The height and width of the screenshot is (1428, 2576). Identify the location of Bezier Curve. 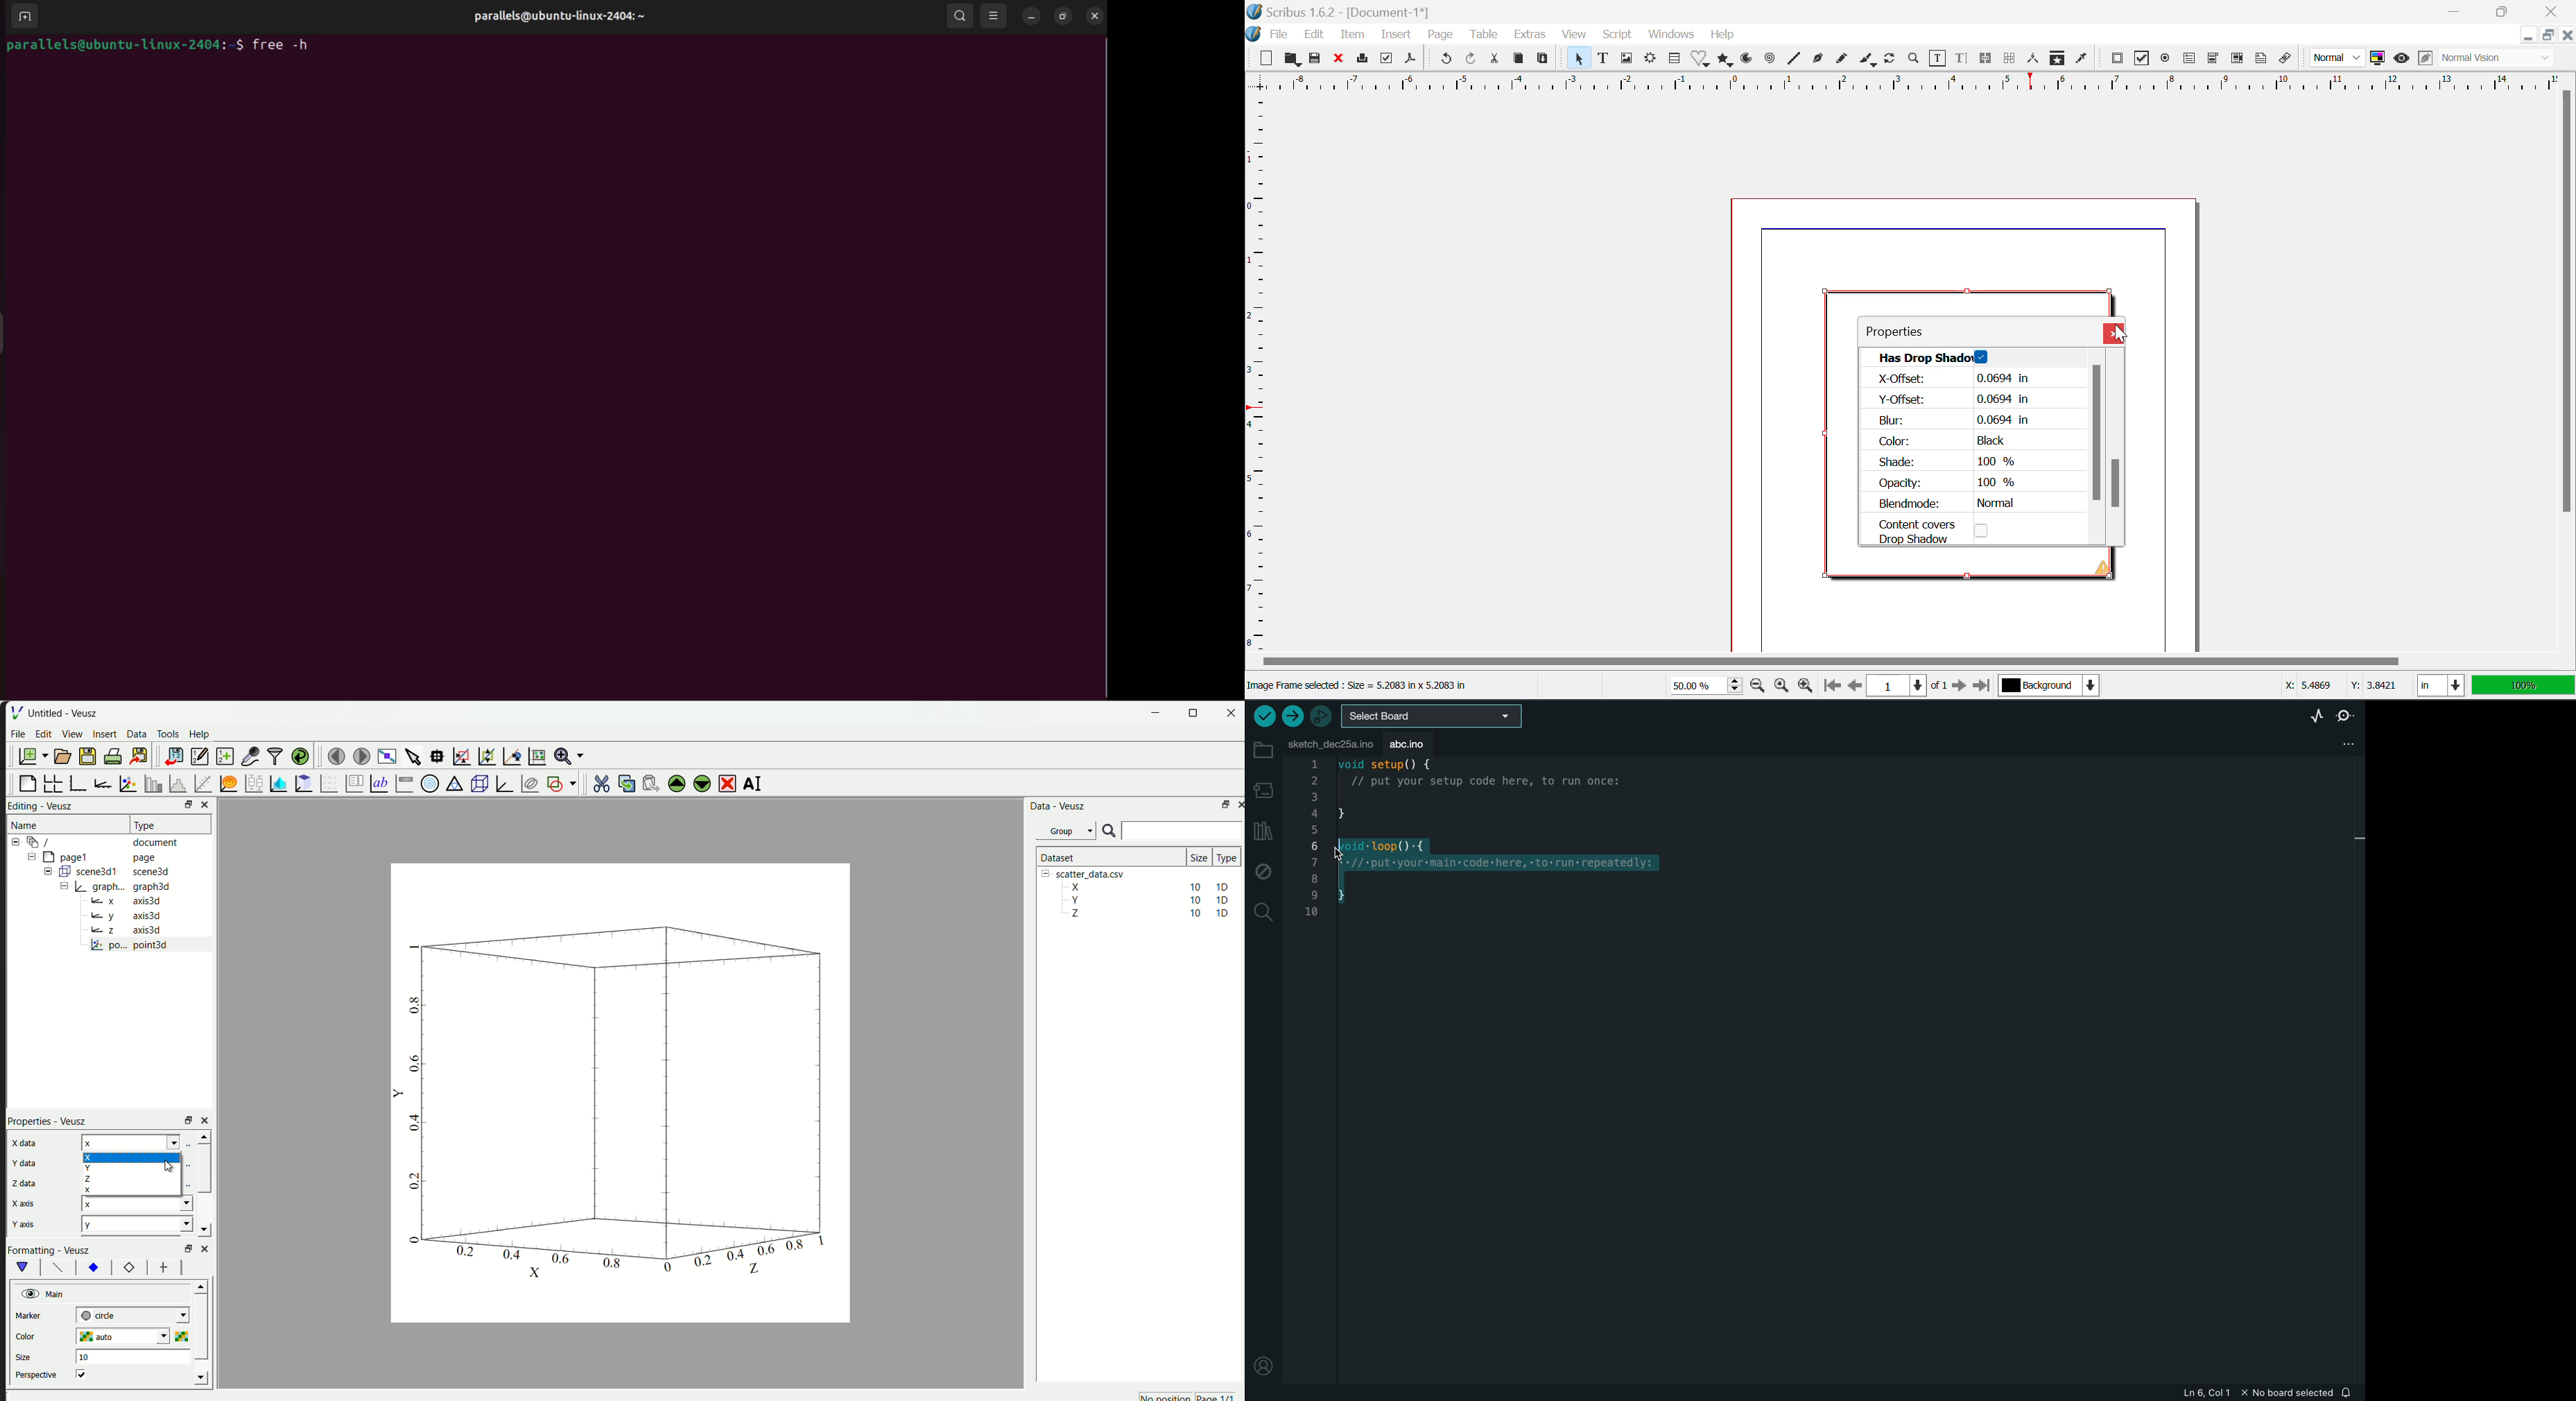
(1818, 60).